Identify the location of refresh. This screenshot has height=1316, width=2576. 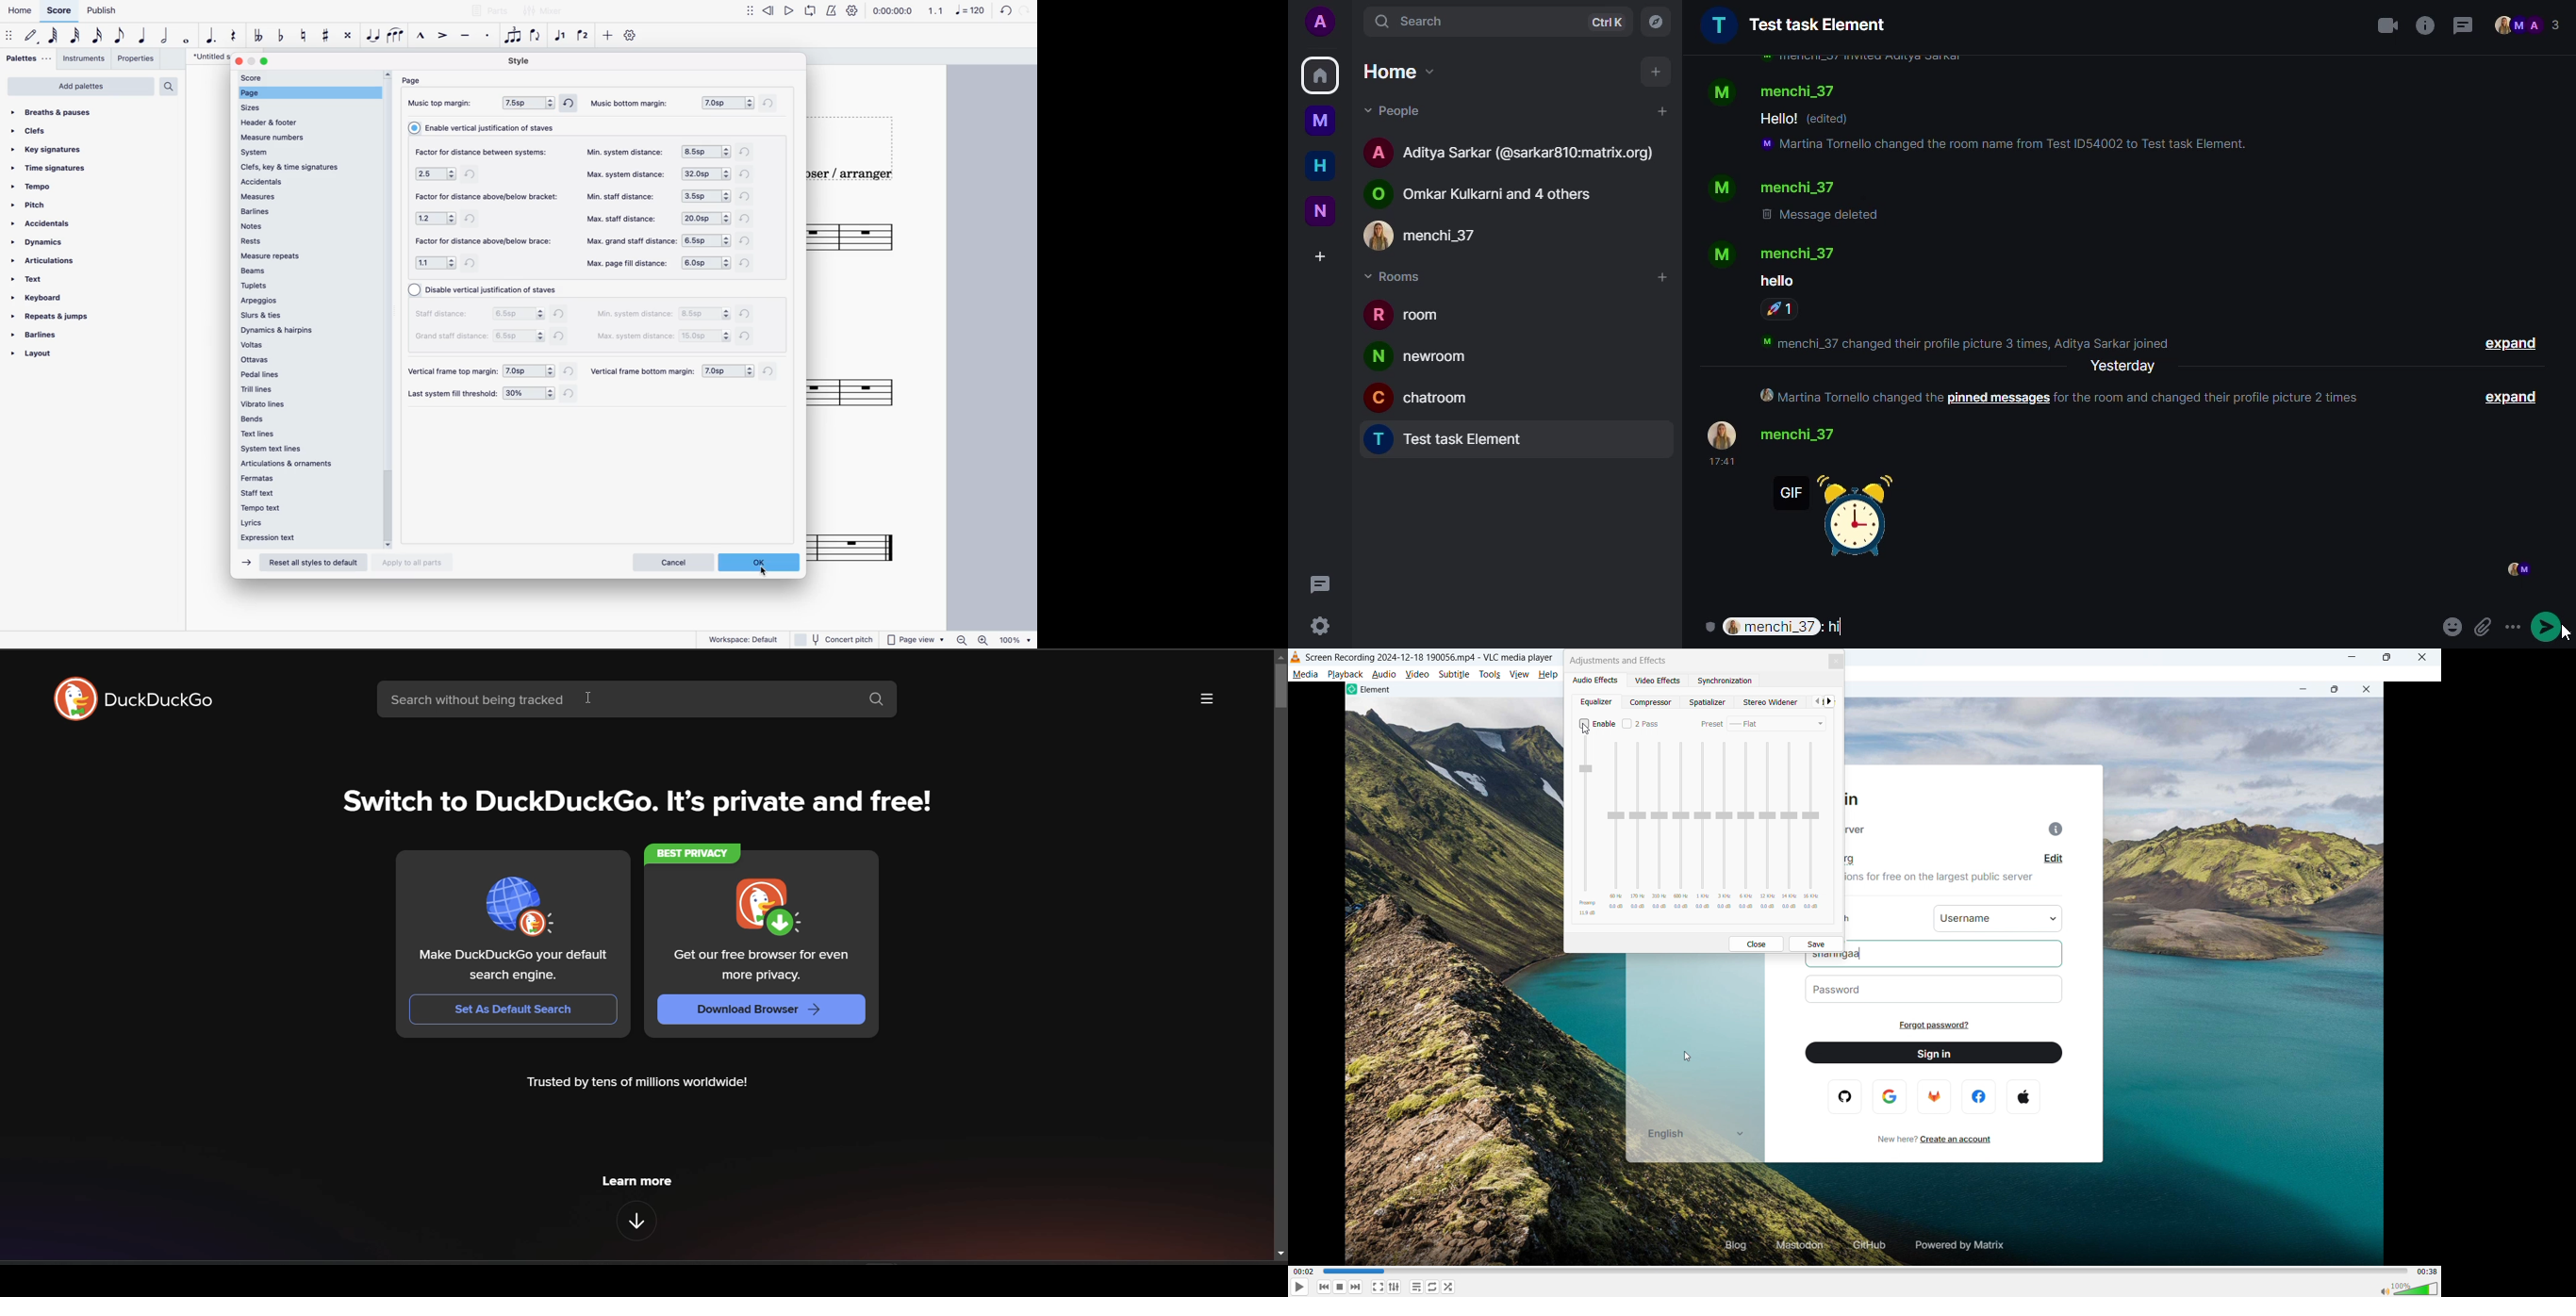
(748, 243).